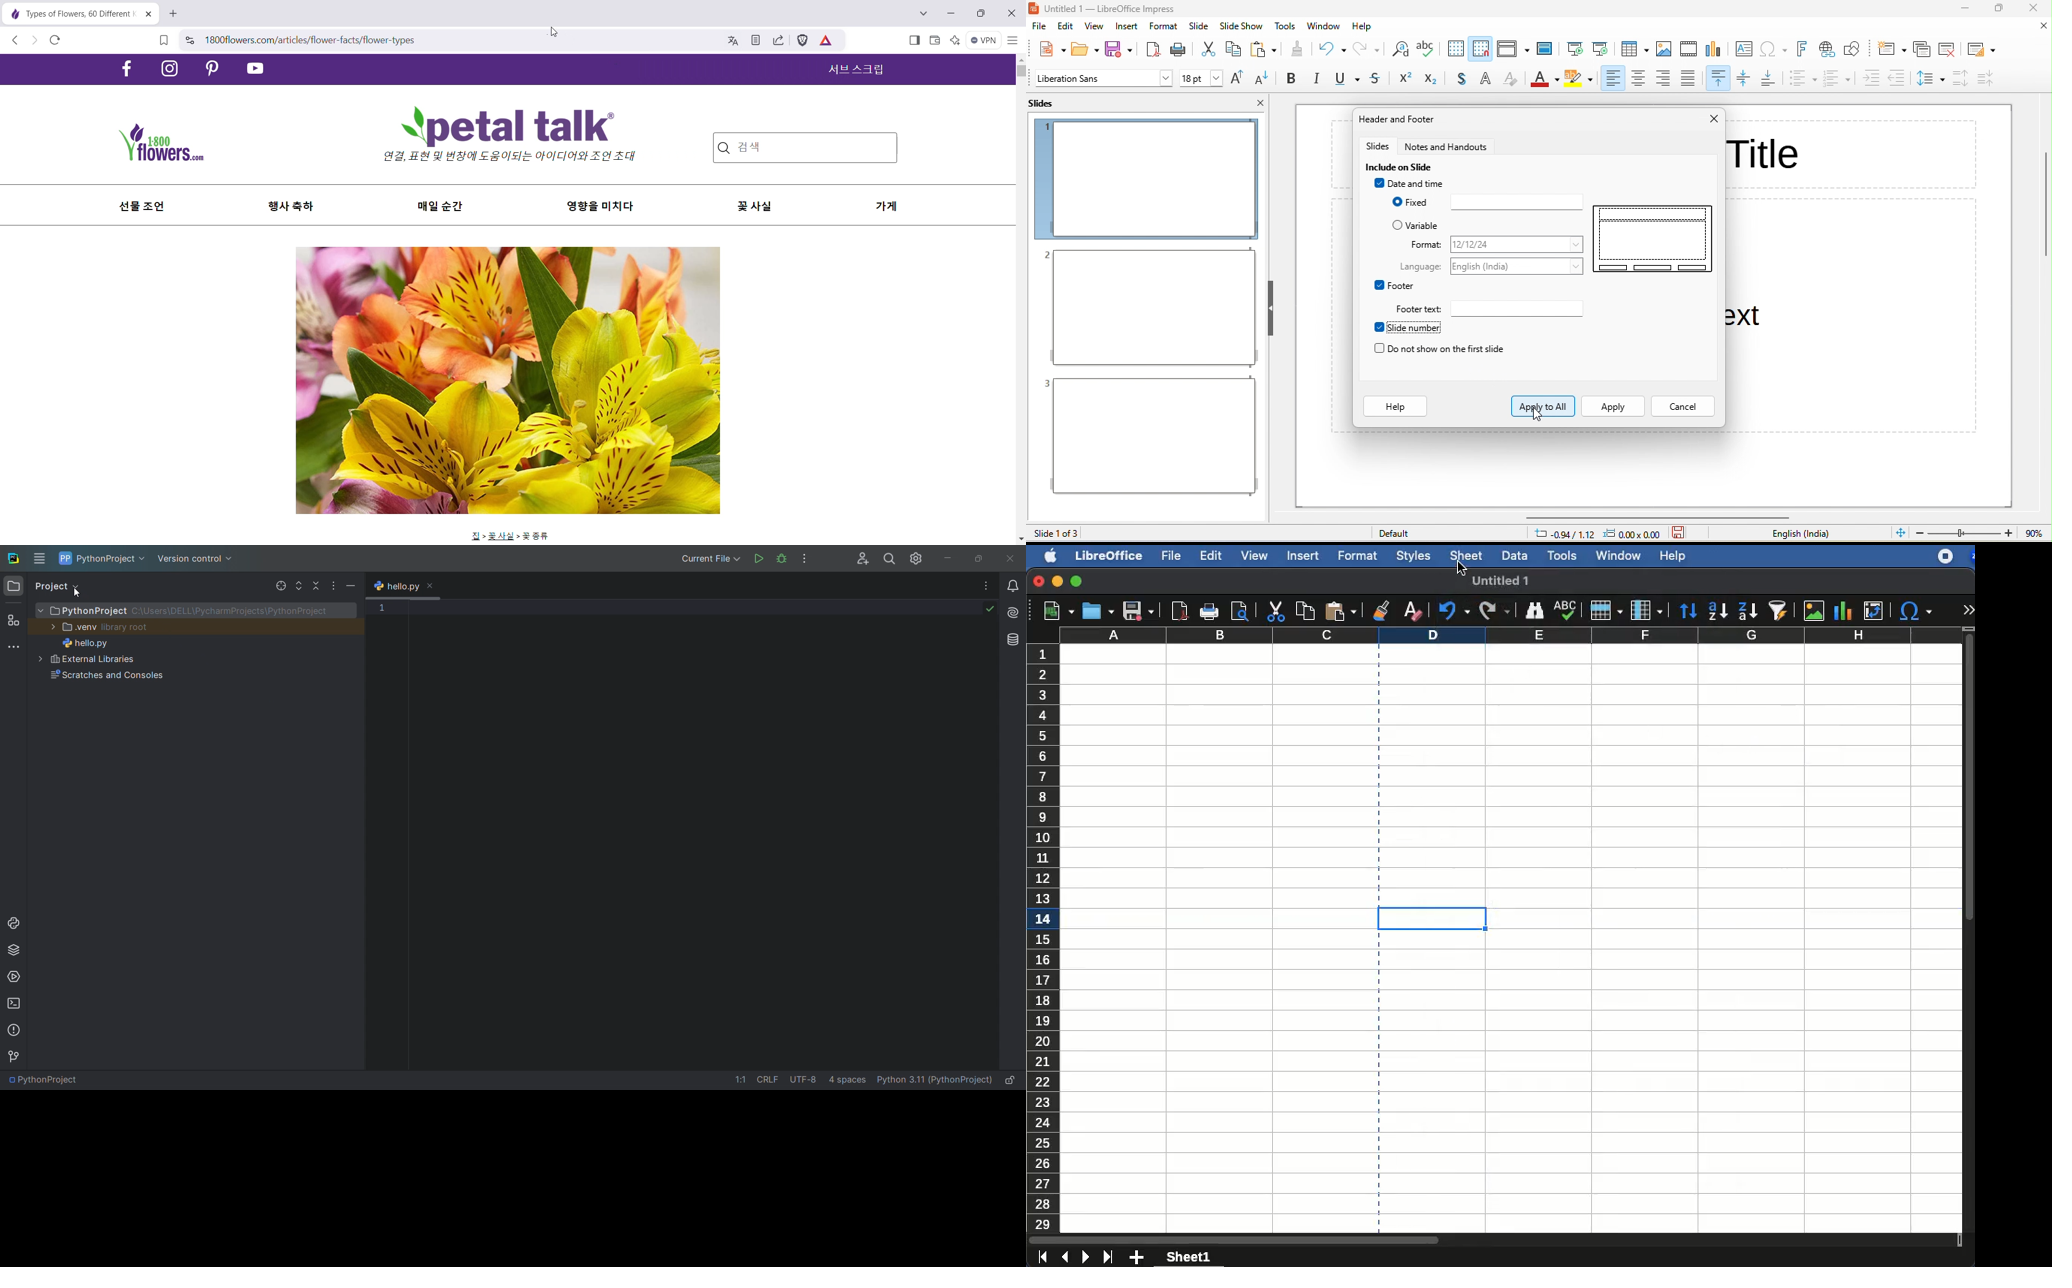  Describe the element at coordinates (1377, 80) in the screenshot. I see `strikethrough` at that location.